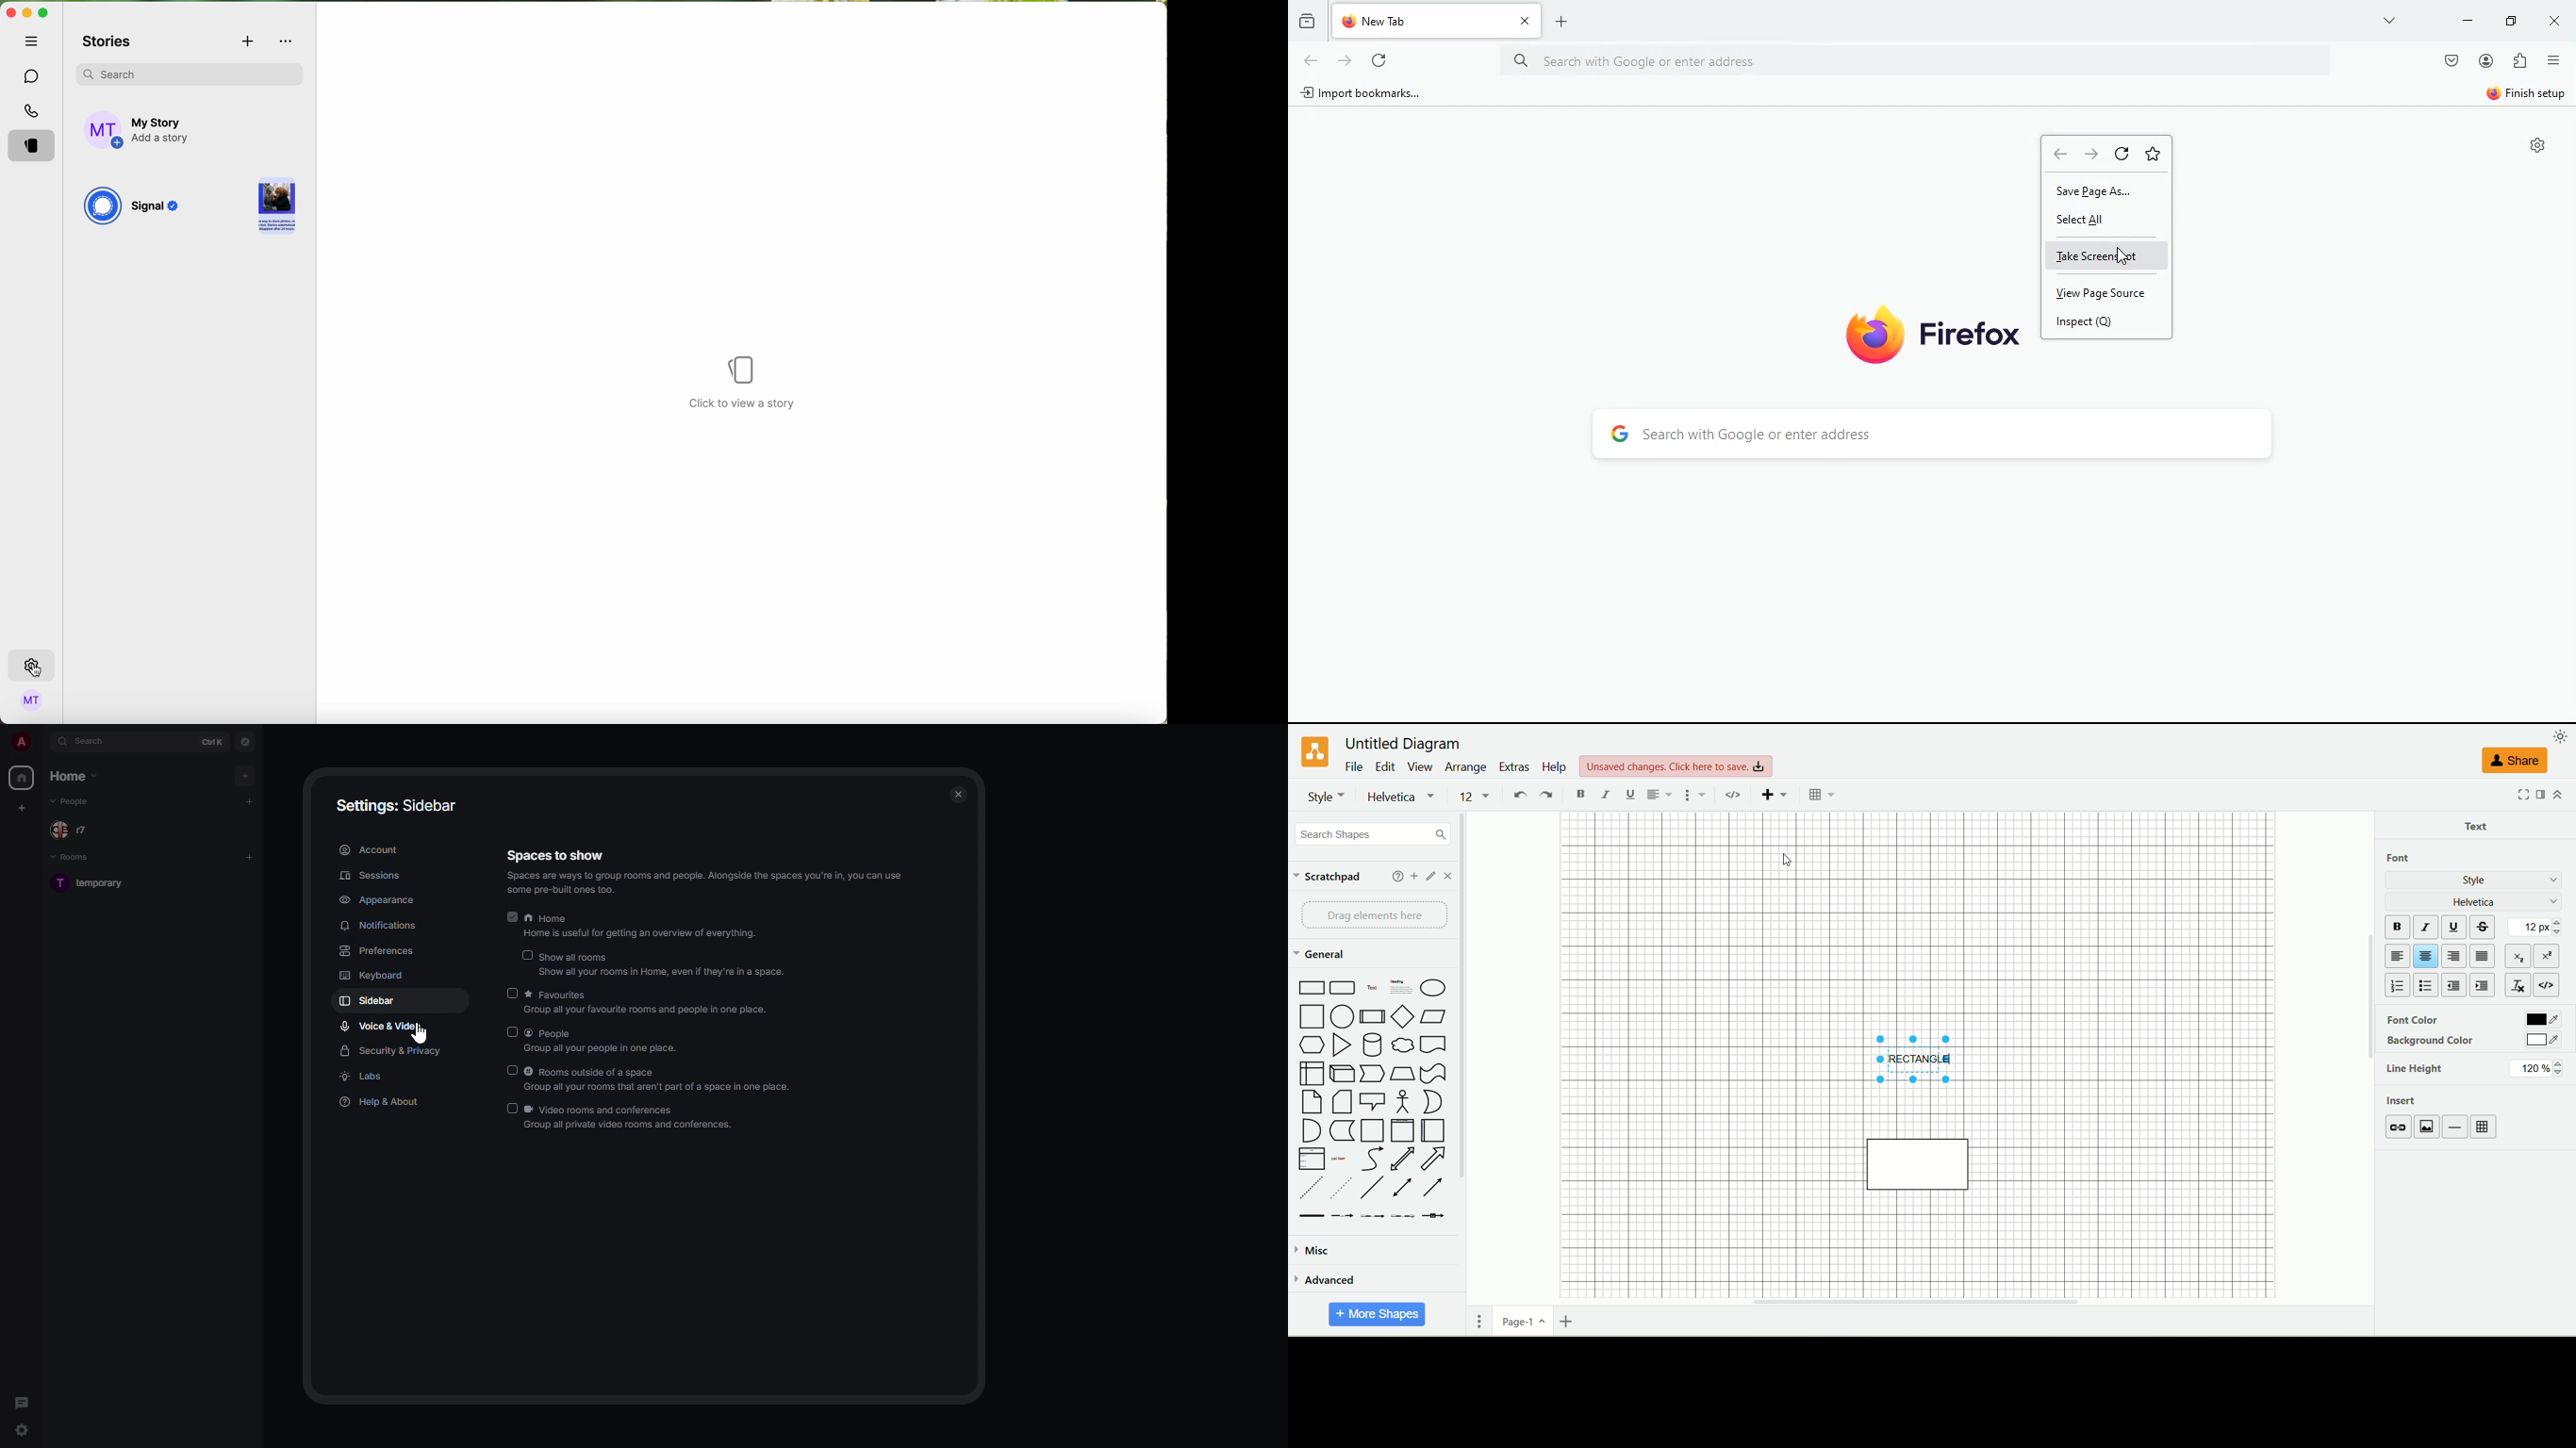  Describe the element at coordinates (512, 1031) in the screenshot. I see `disabled` at that location.